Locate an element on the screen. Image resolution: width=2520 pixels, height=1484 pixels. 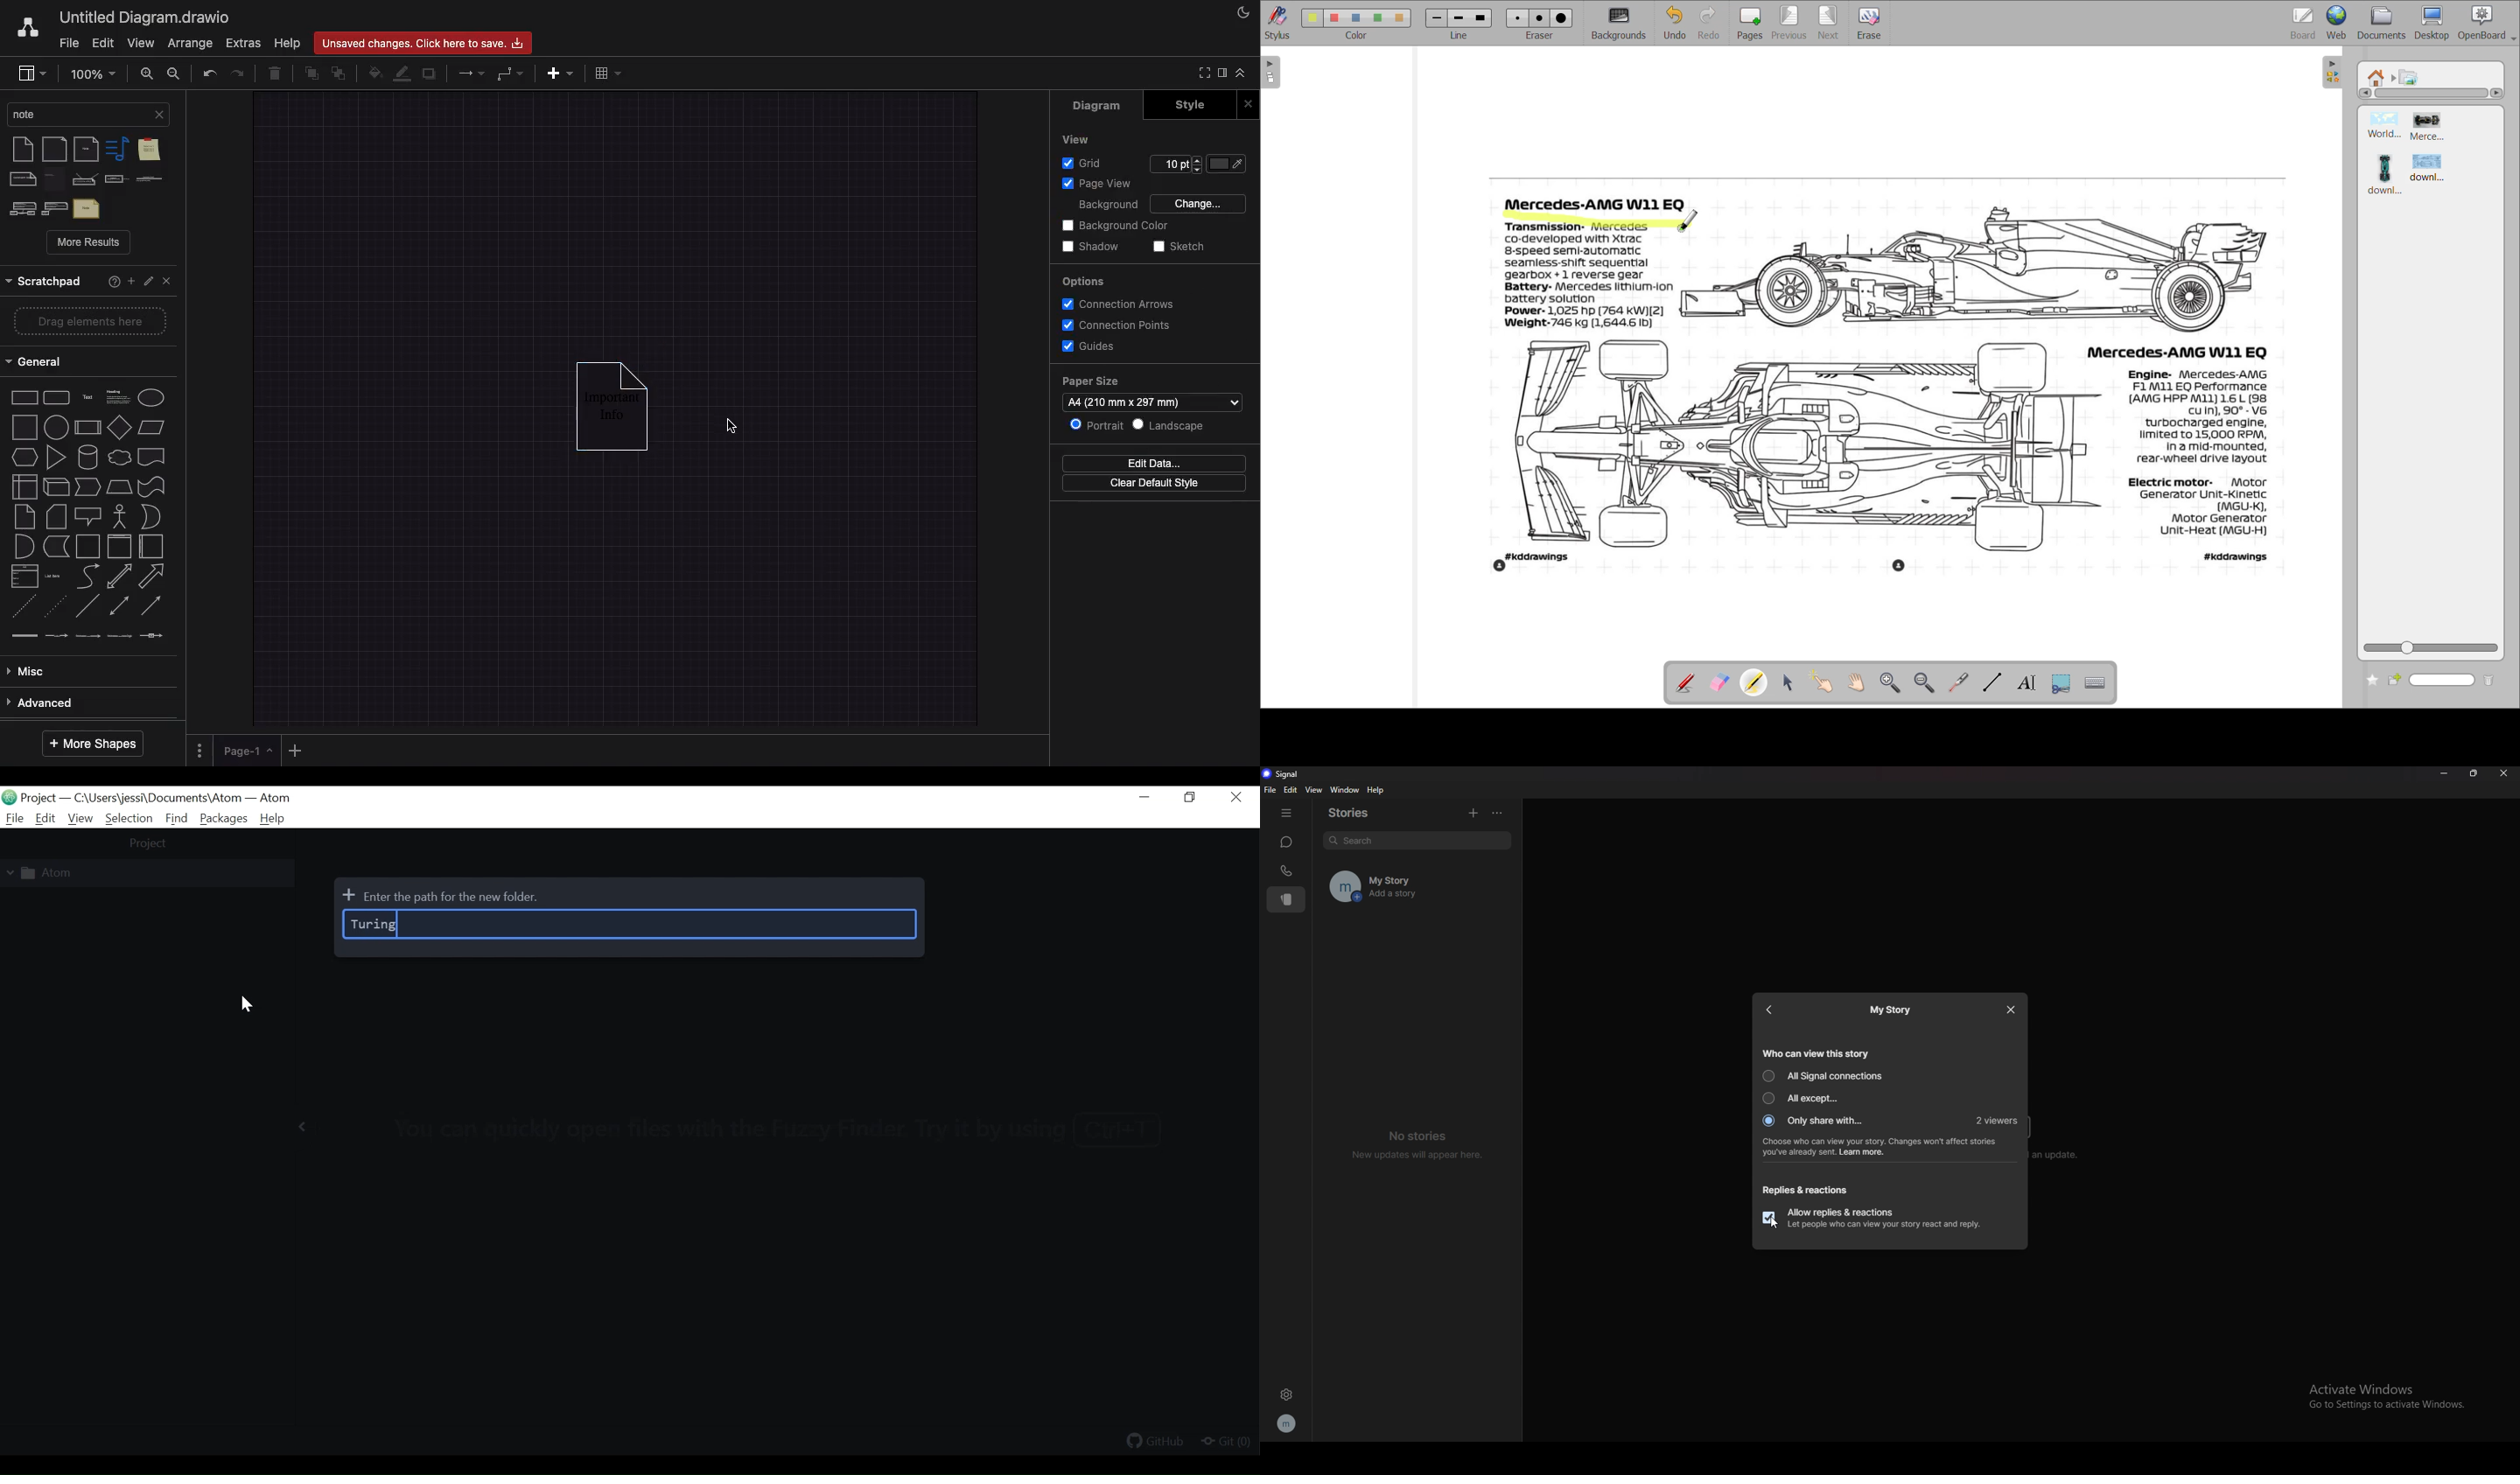
Full screen is located at coordinates (1205, 73).